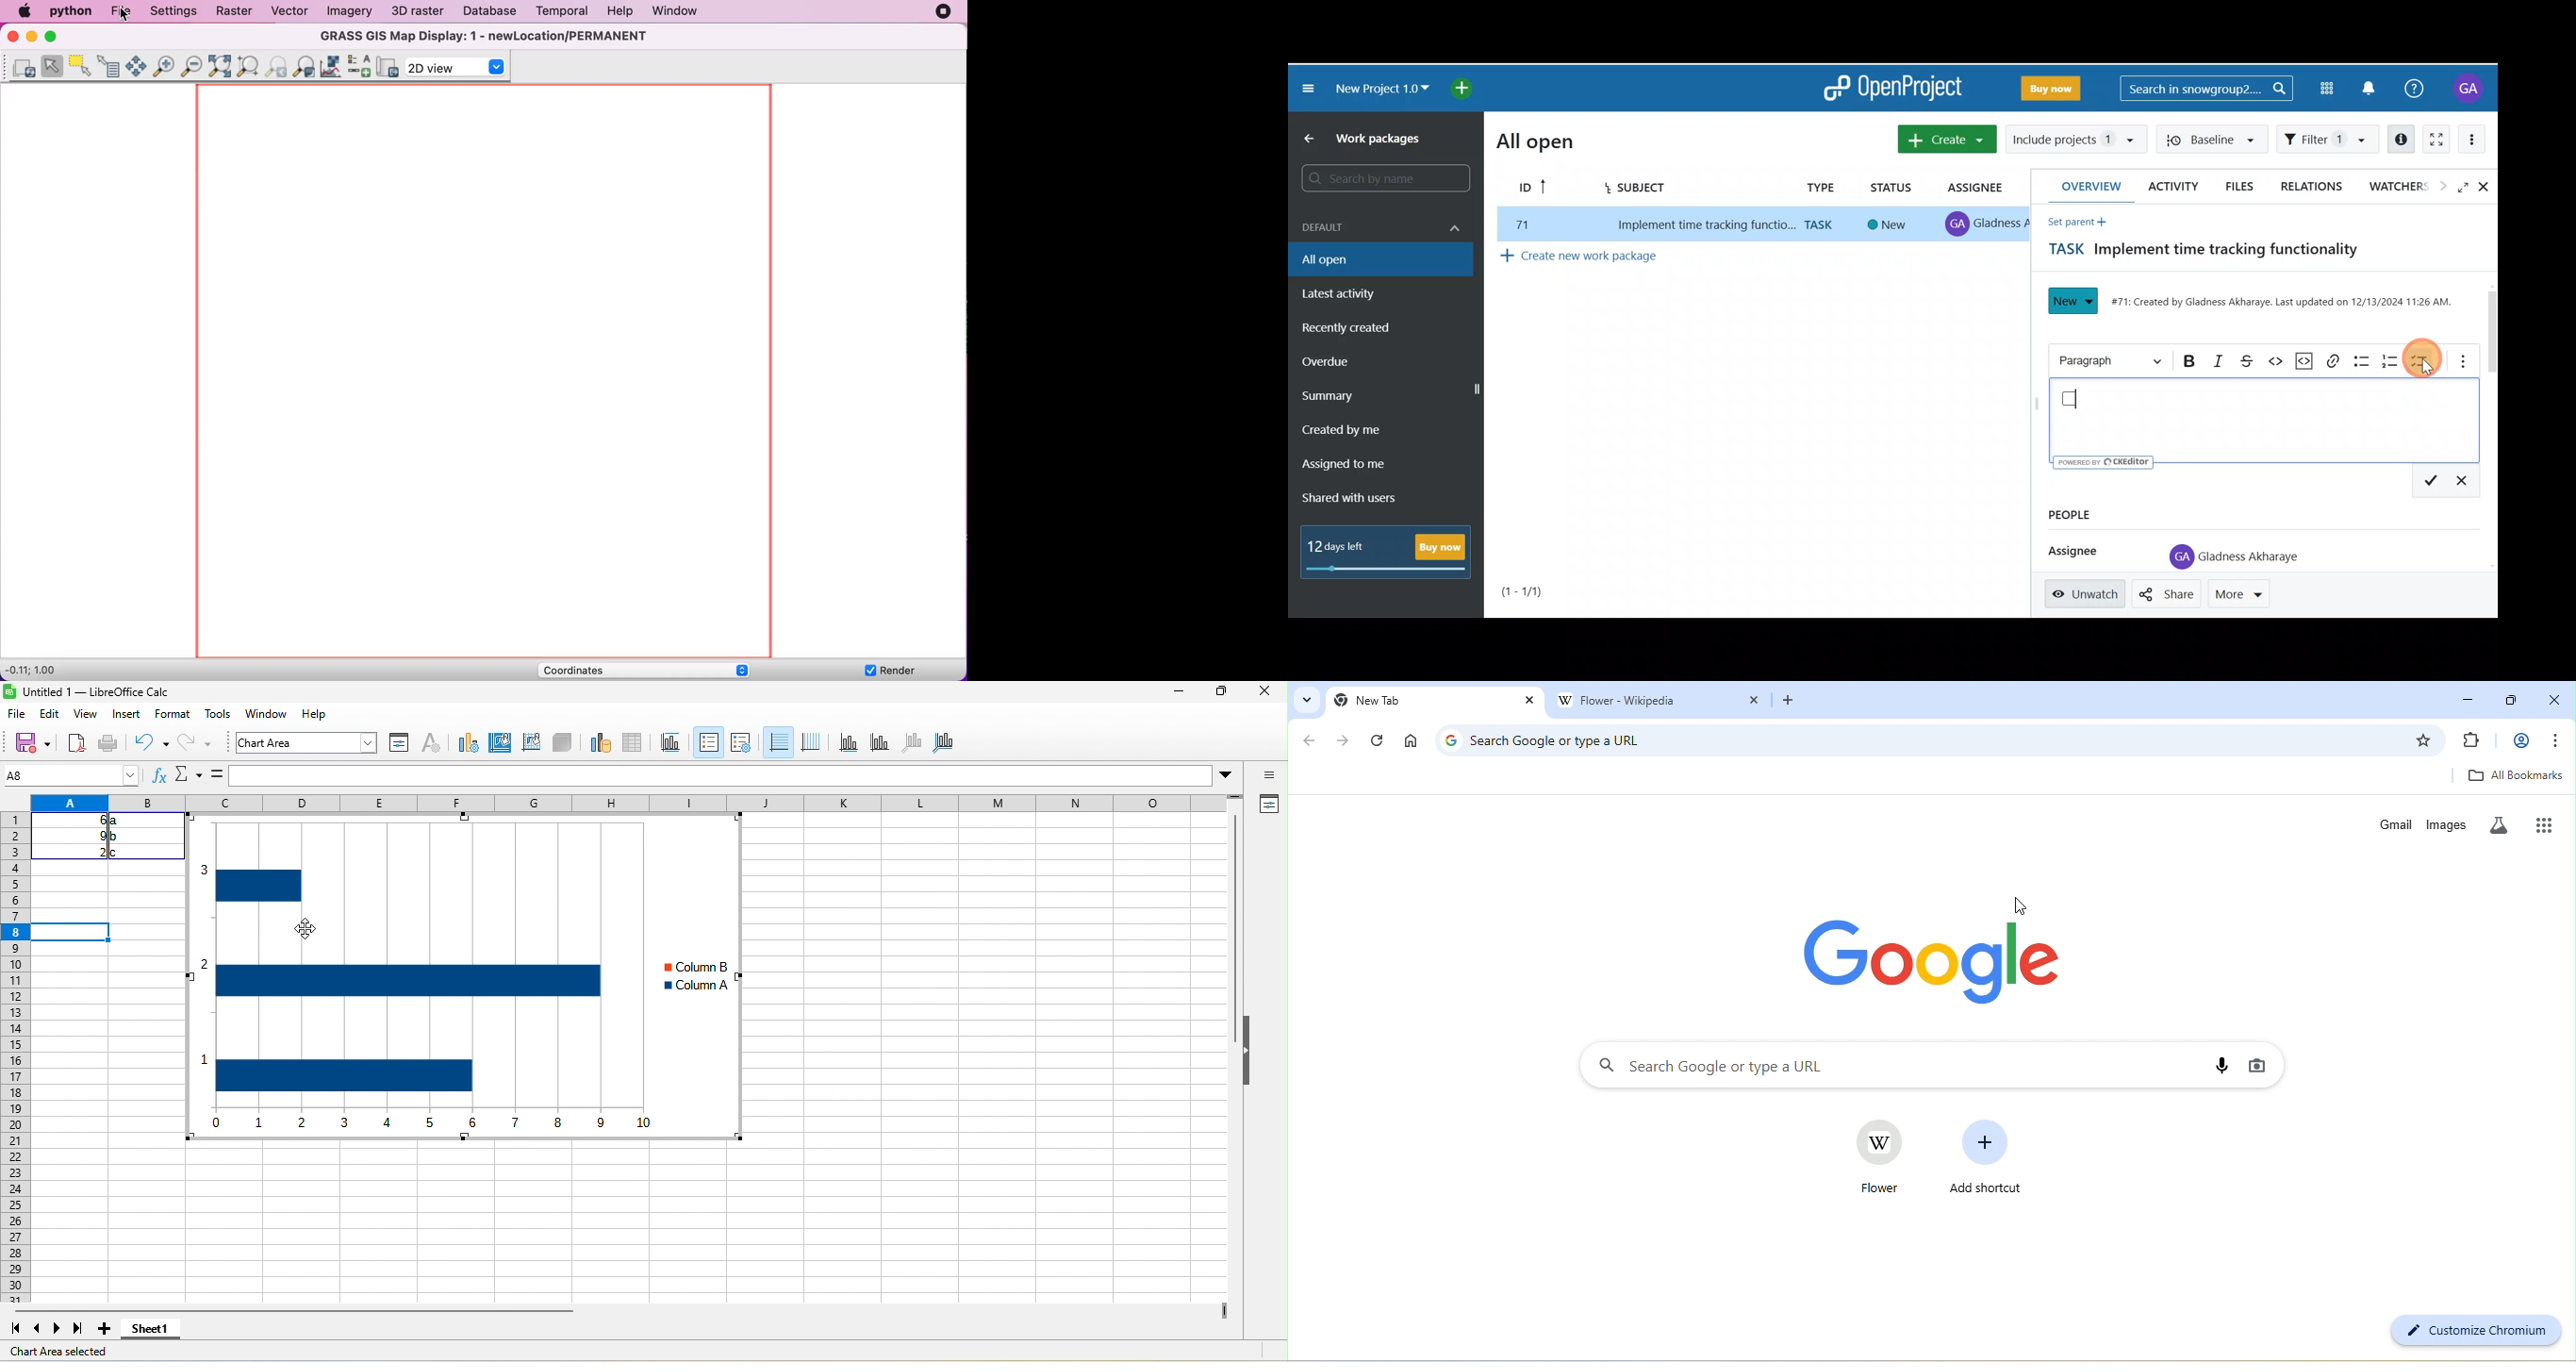 The width and height of the screenshot is (2576, 1372). What do you see at coordinates (1382, 178) in the screenshot?
I see `Search bar` at bounding box center [1382, 178].